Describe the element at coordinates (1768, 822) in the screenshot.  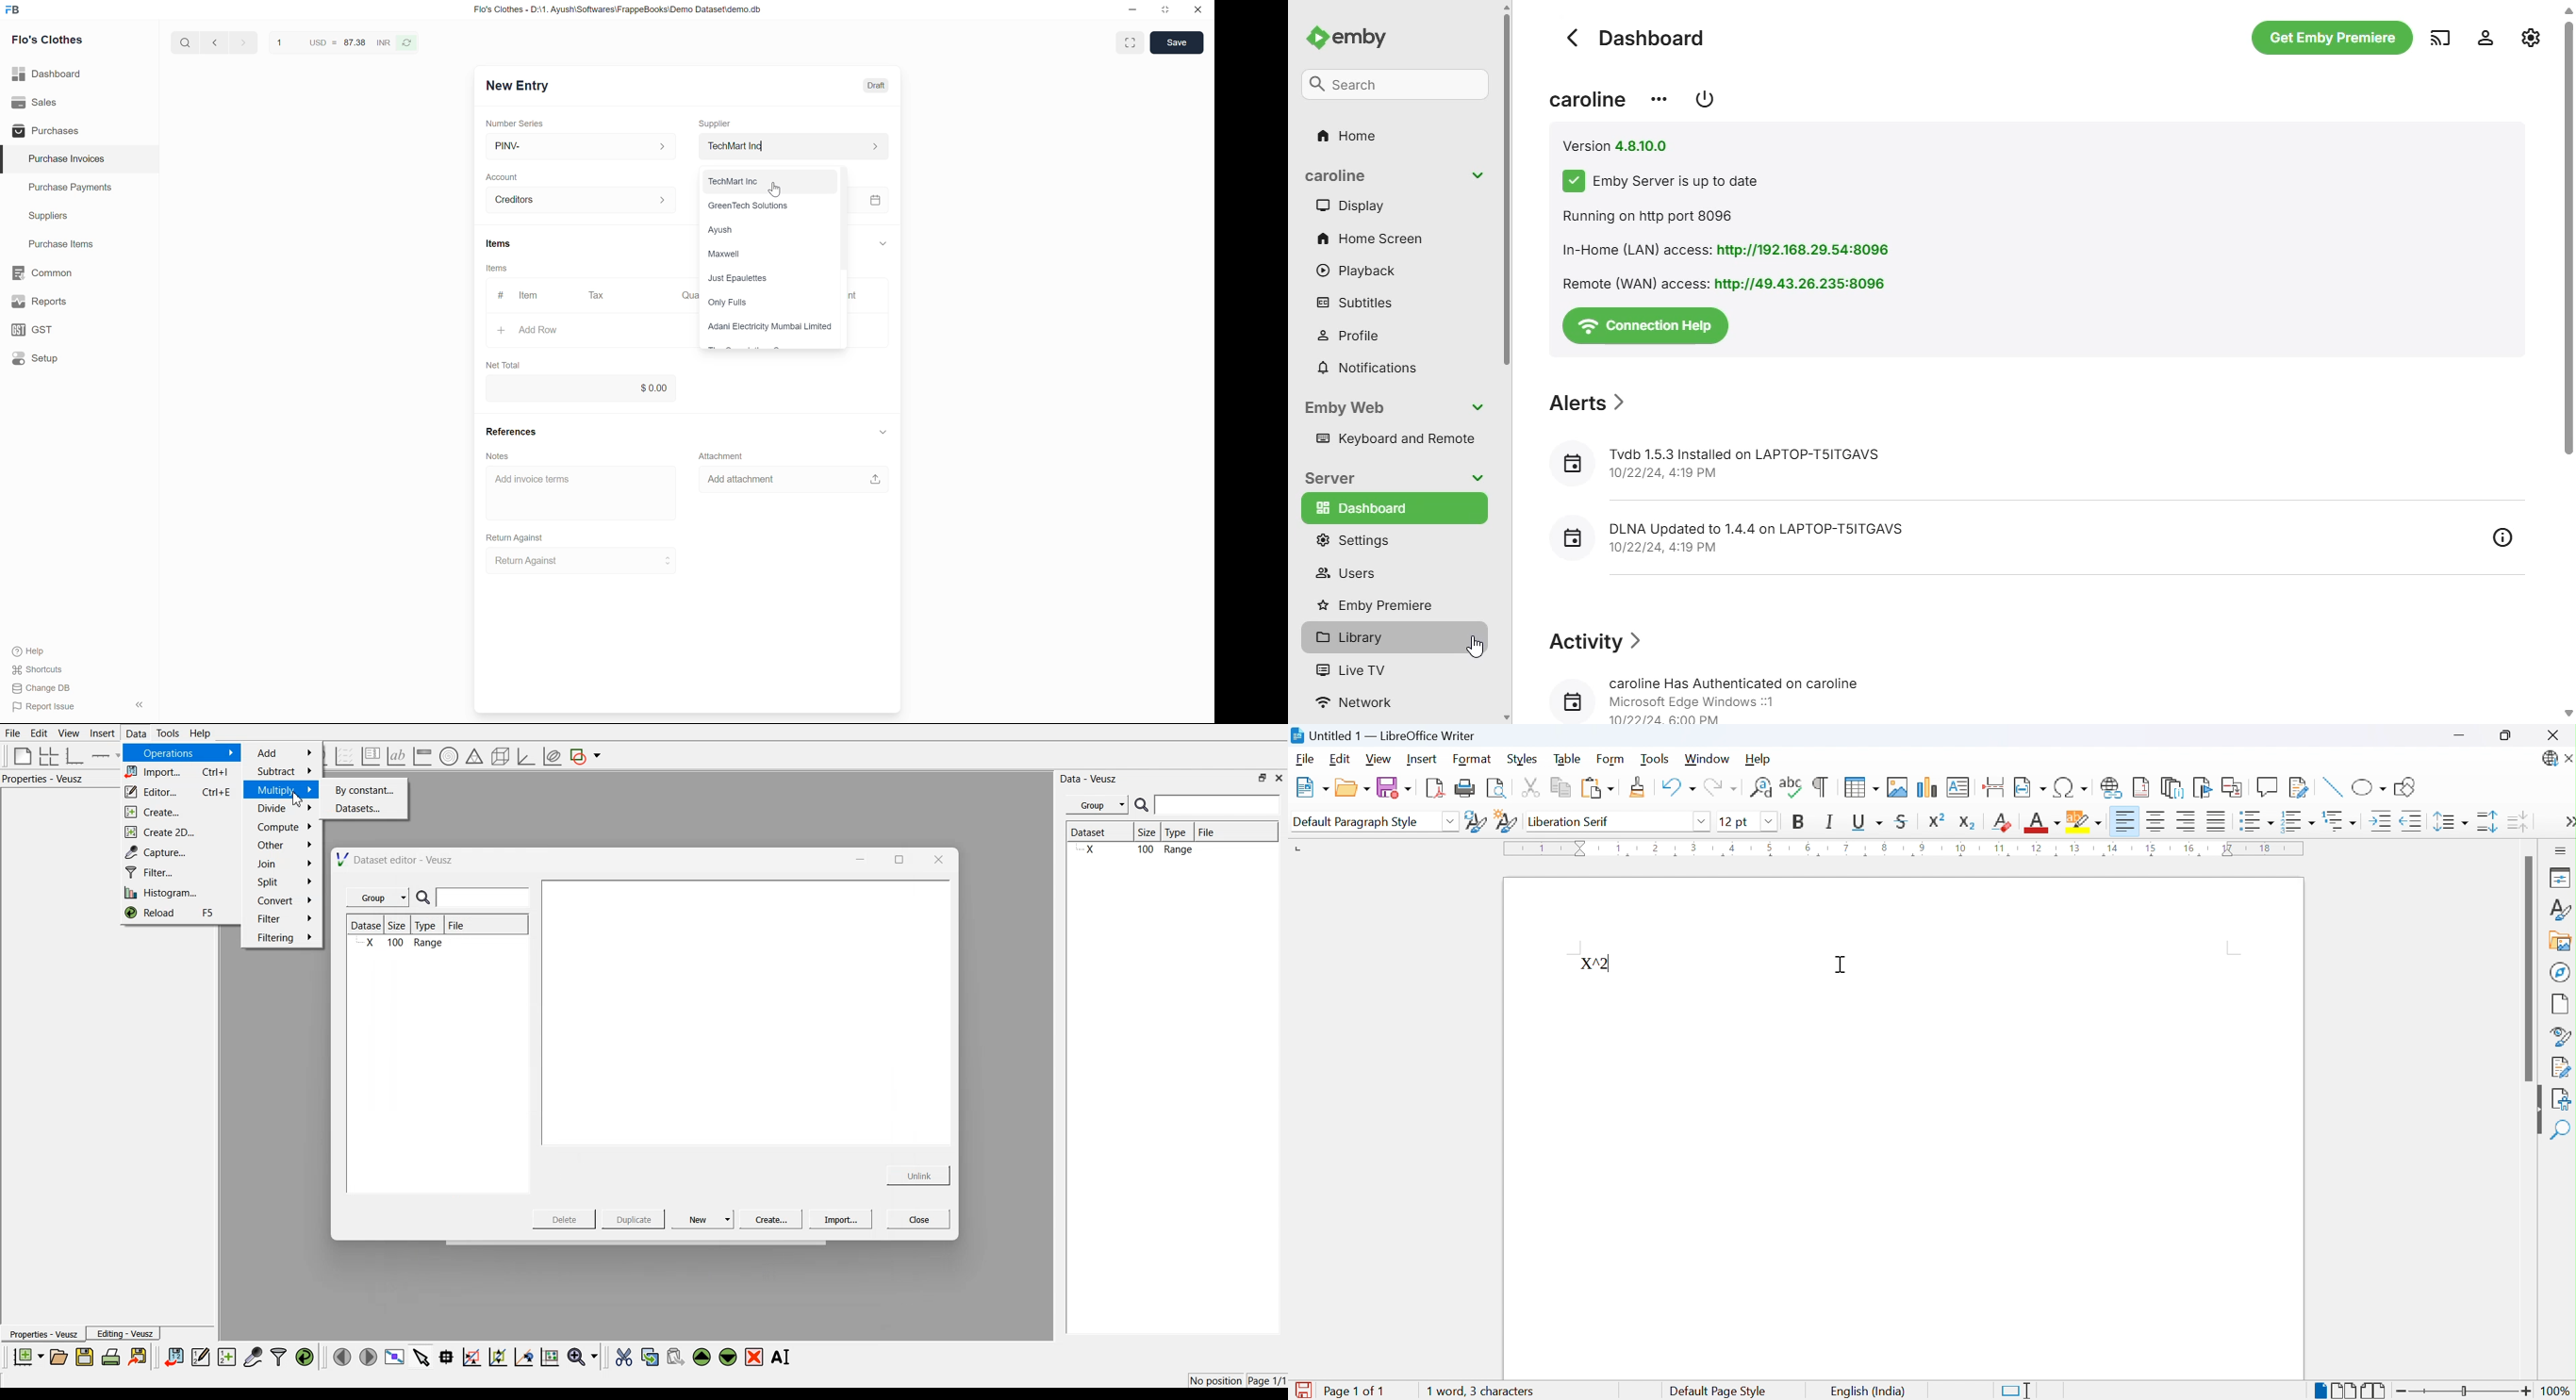
I see `` at that location.